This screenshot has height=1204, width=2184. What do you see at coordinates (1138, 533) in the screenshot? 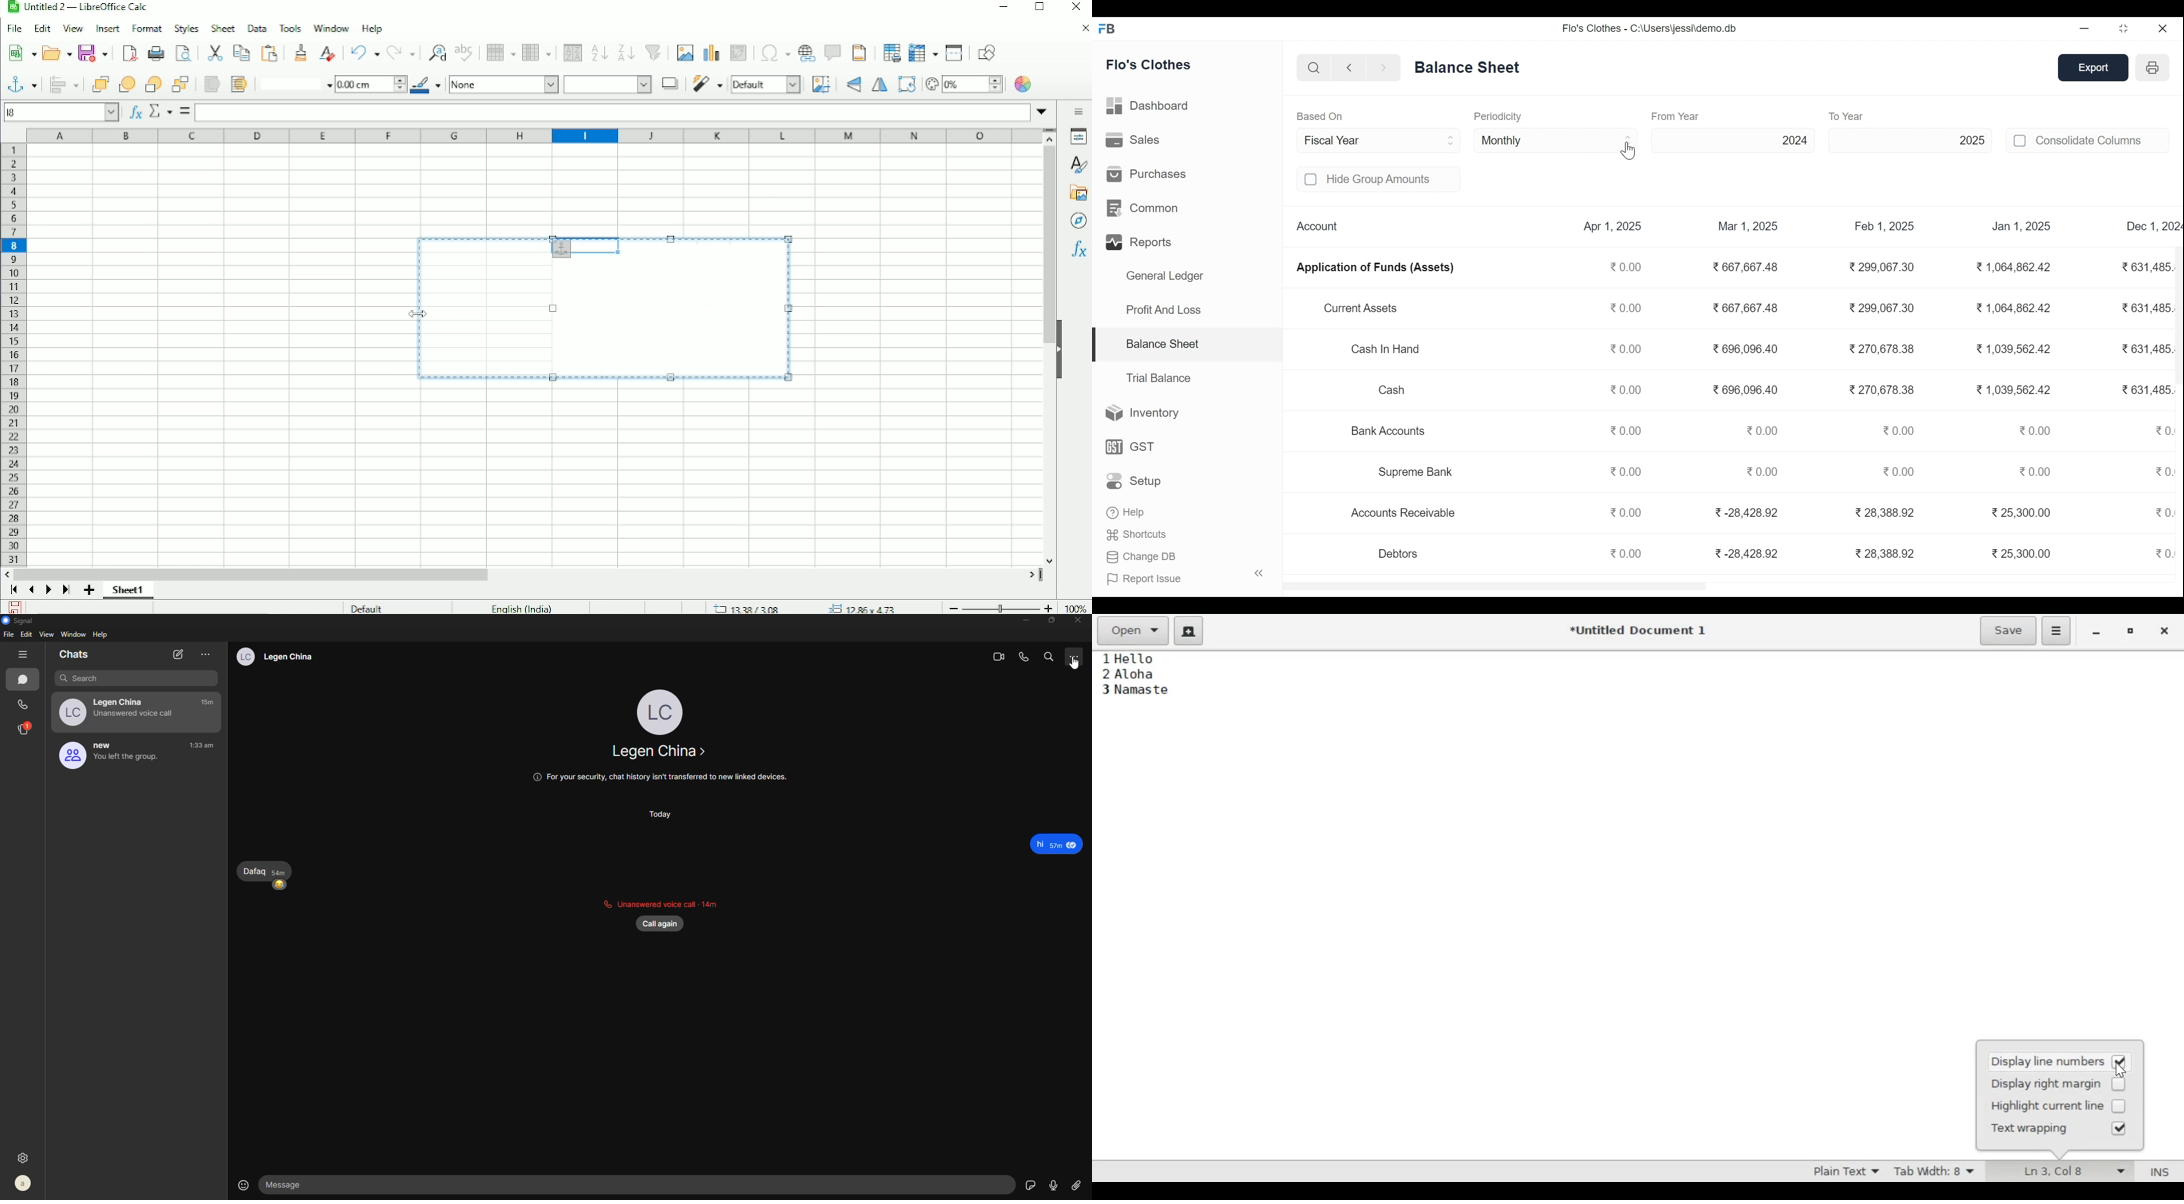
I see `Shortcuts` at bounding box center [1138, 533].